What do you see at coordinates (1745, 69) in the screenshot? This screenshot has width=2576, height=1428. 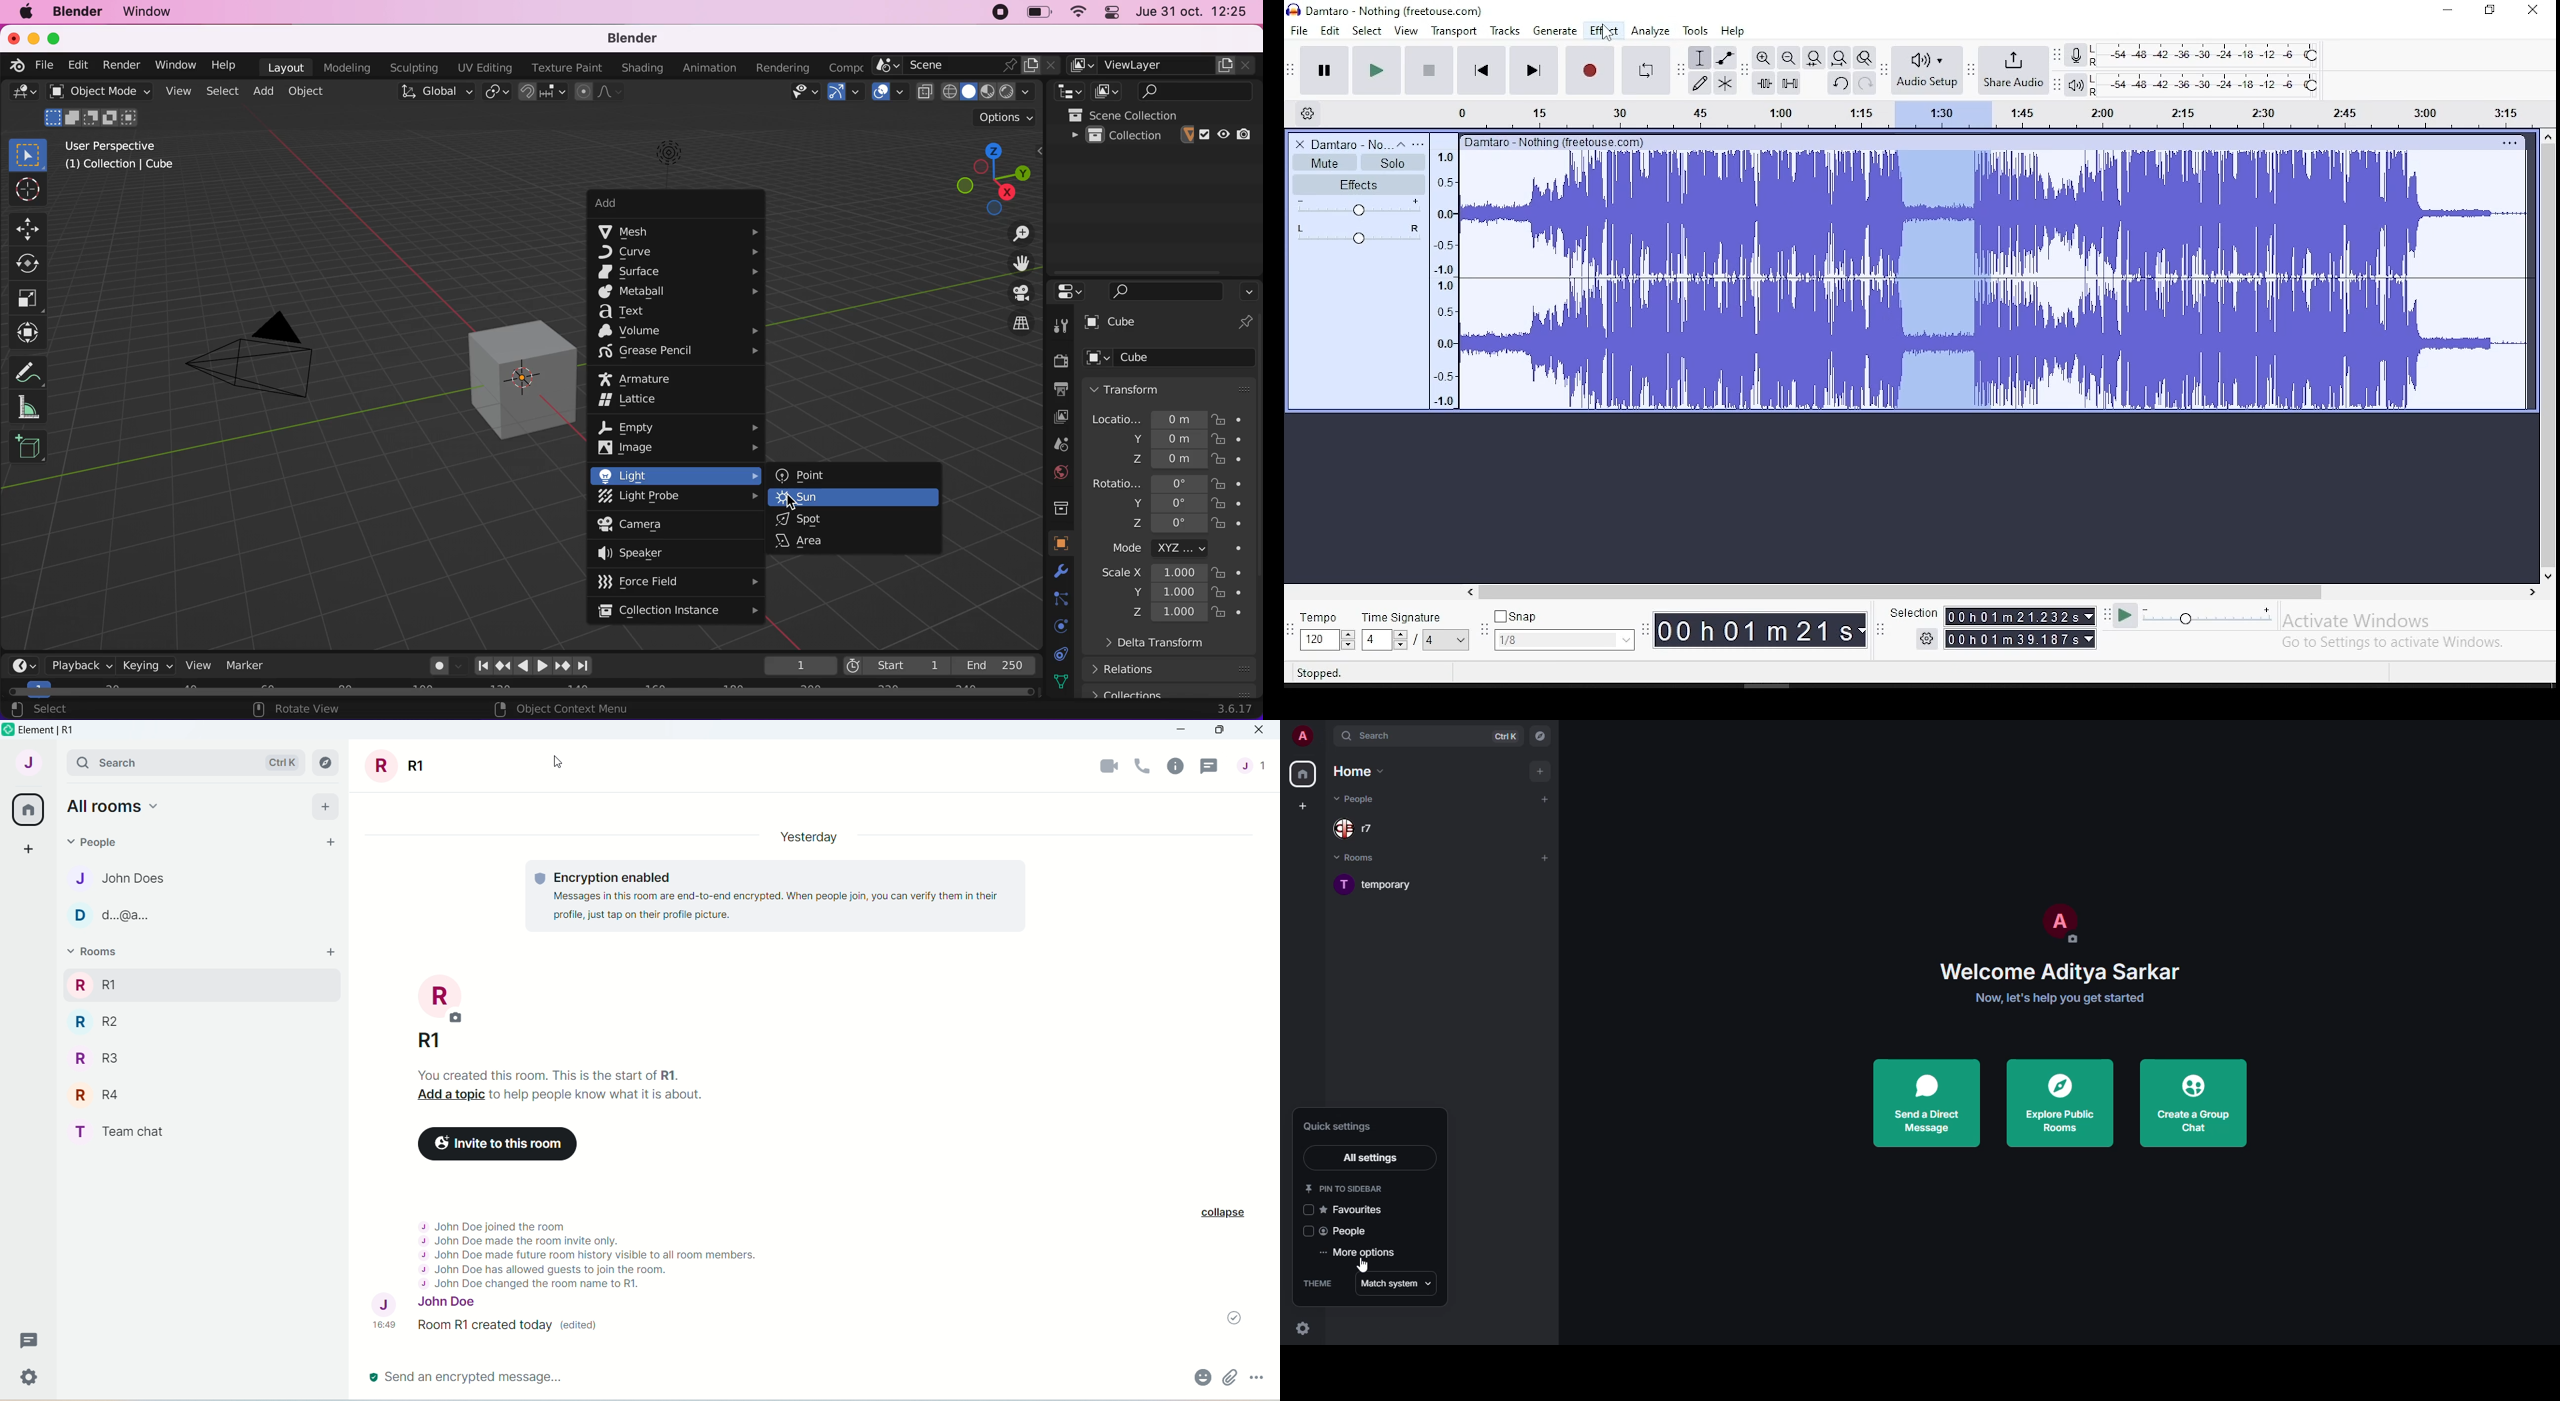 I see `` at bounding box center [1745, 69].